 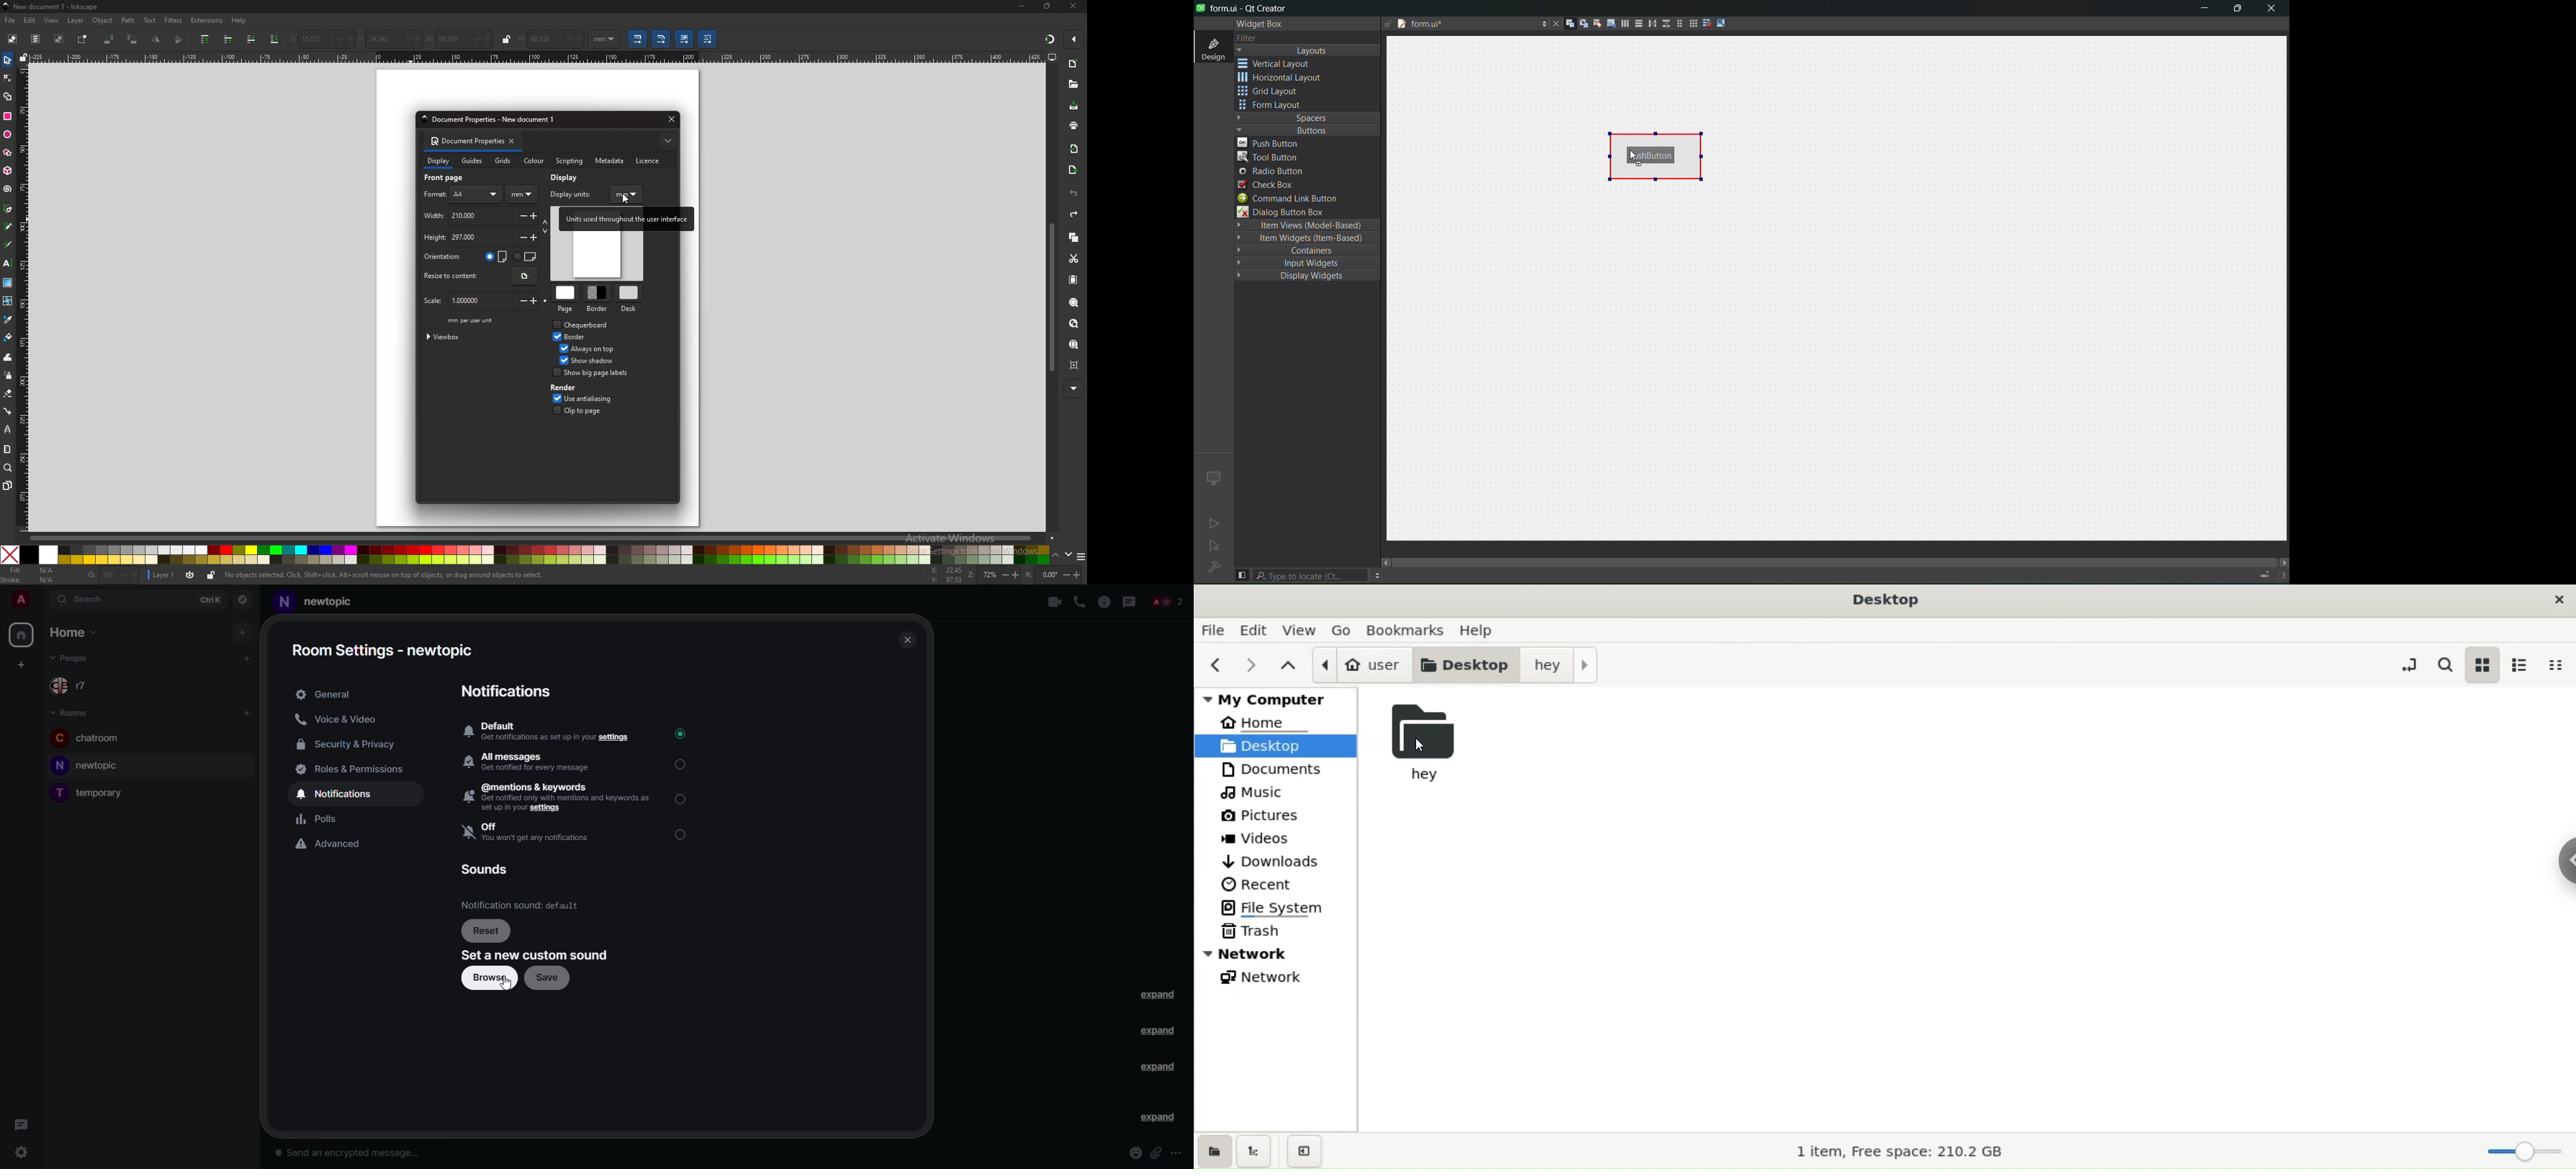 What do you see at coordinates (7, 449) in the screenshot?
I see `measure` at bounding box center [7, 449].